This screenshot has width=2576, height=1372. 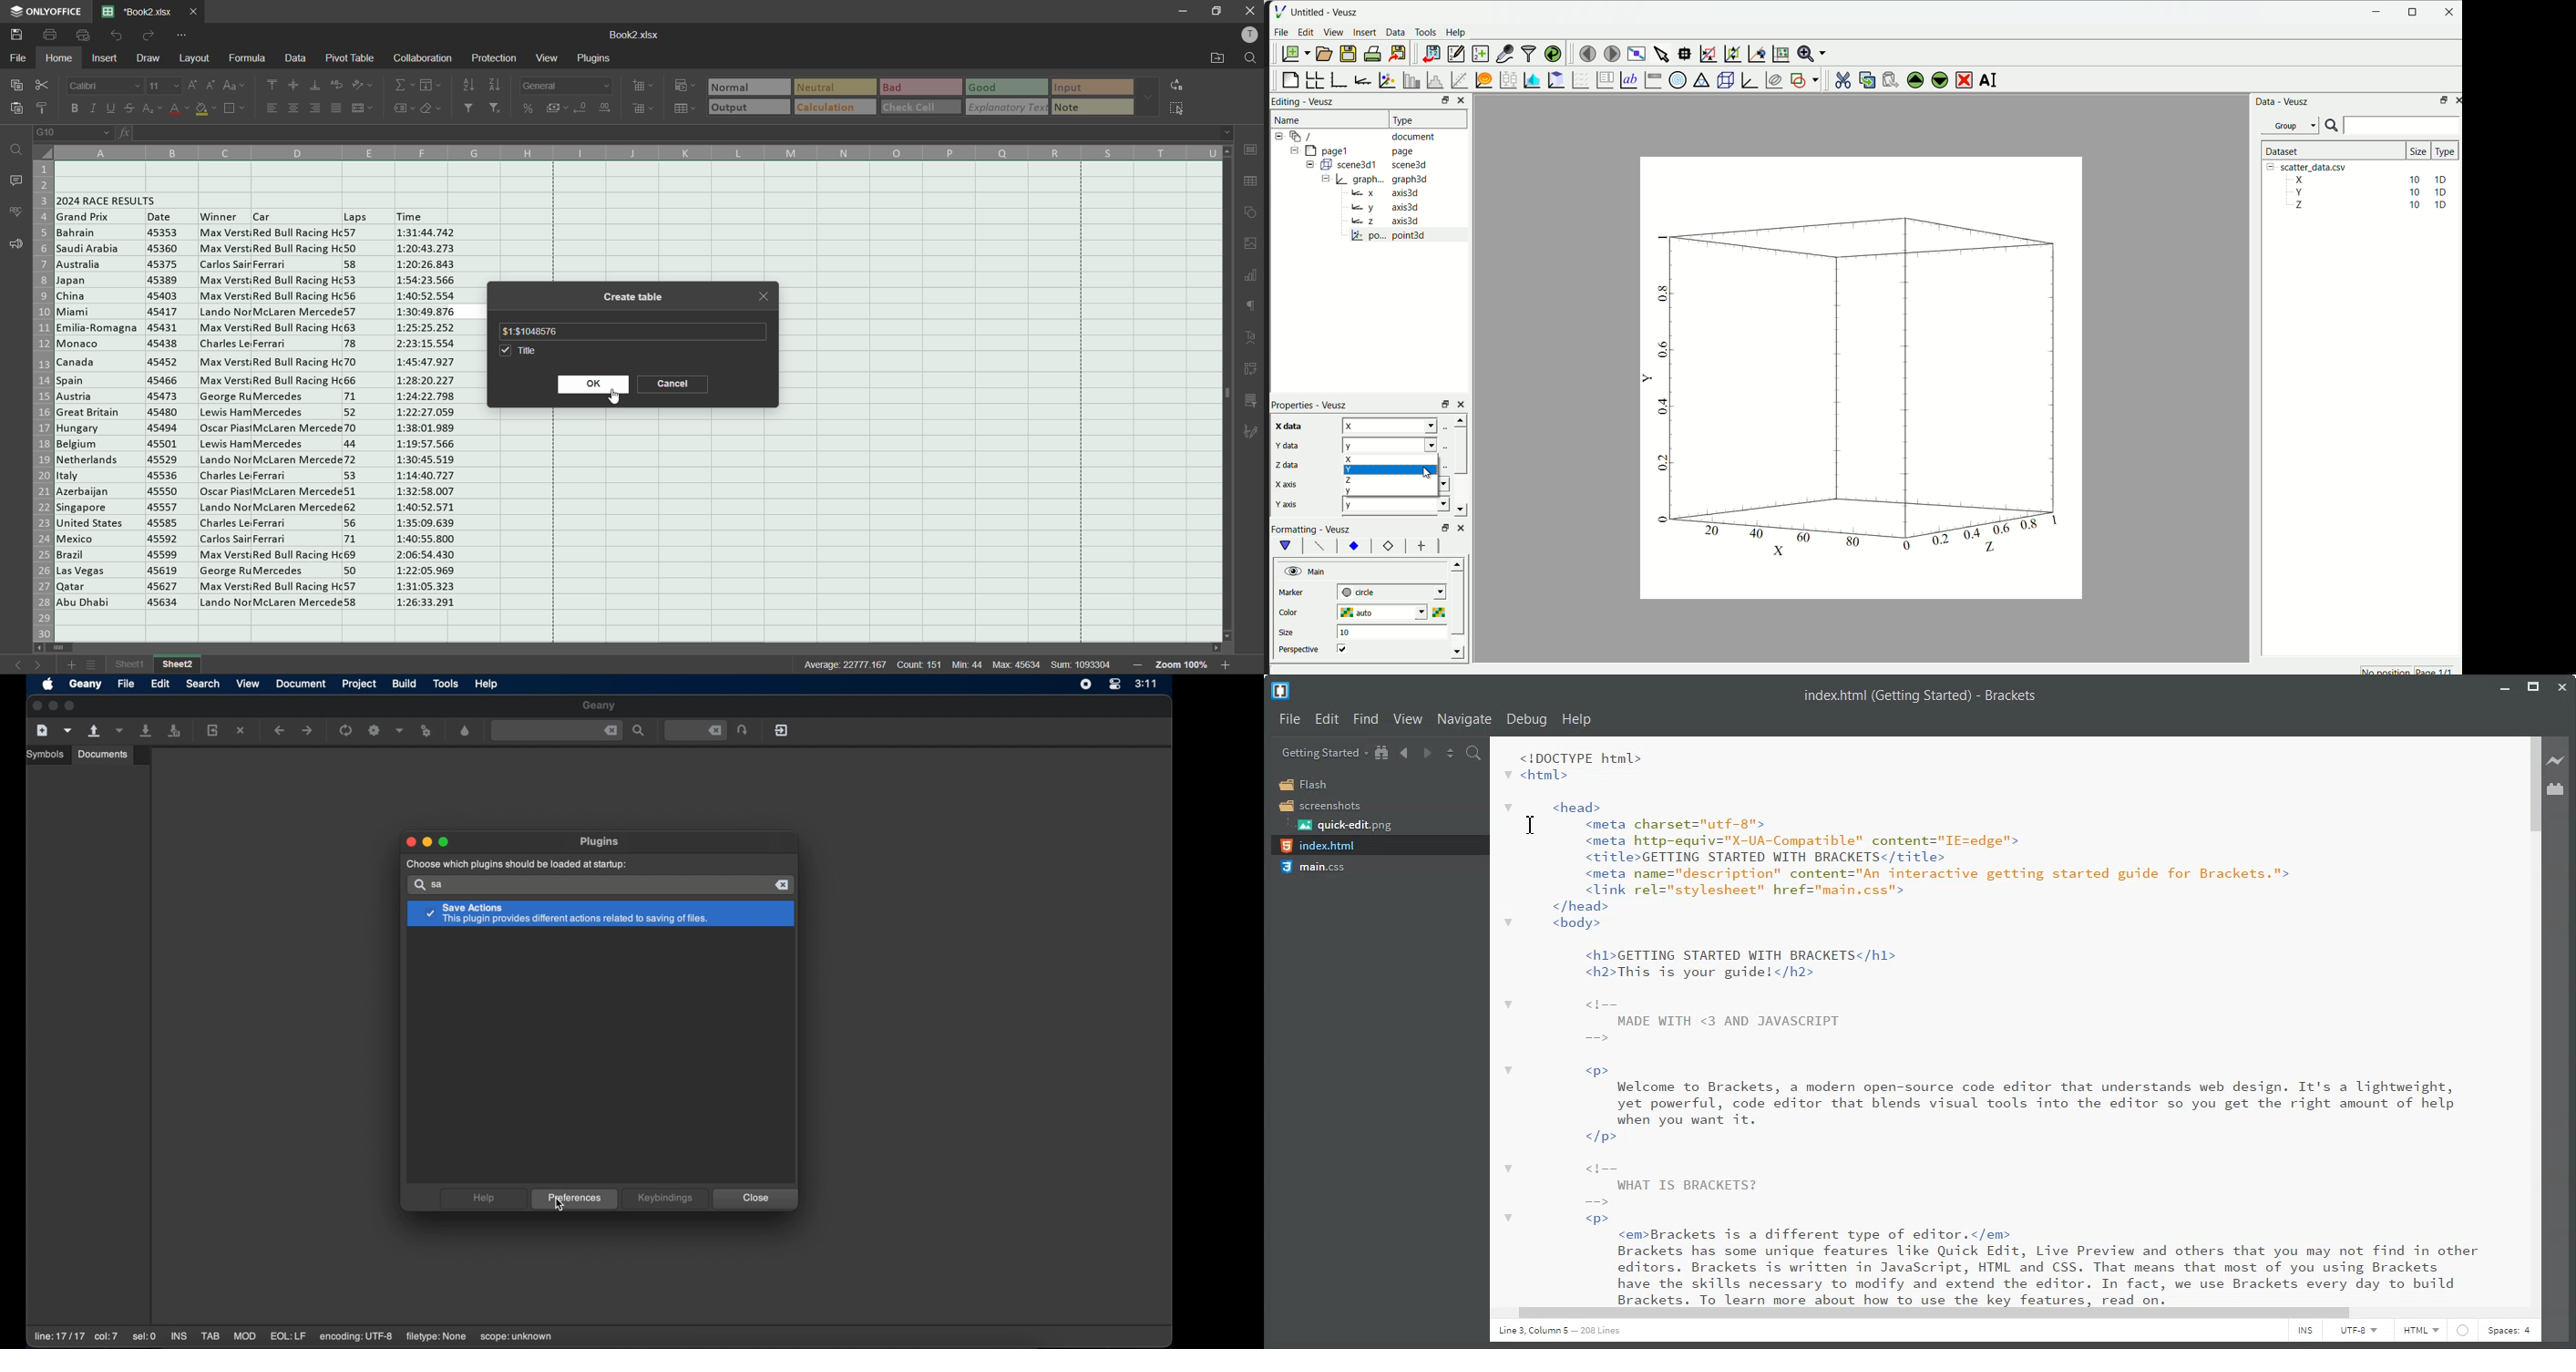 What do you see at coordinates (349, 58) in the screenshot?
I see `pivot table` at bounding box center [349, 58].